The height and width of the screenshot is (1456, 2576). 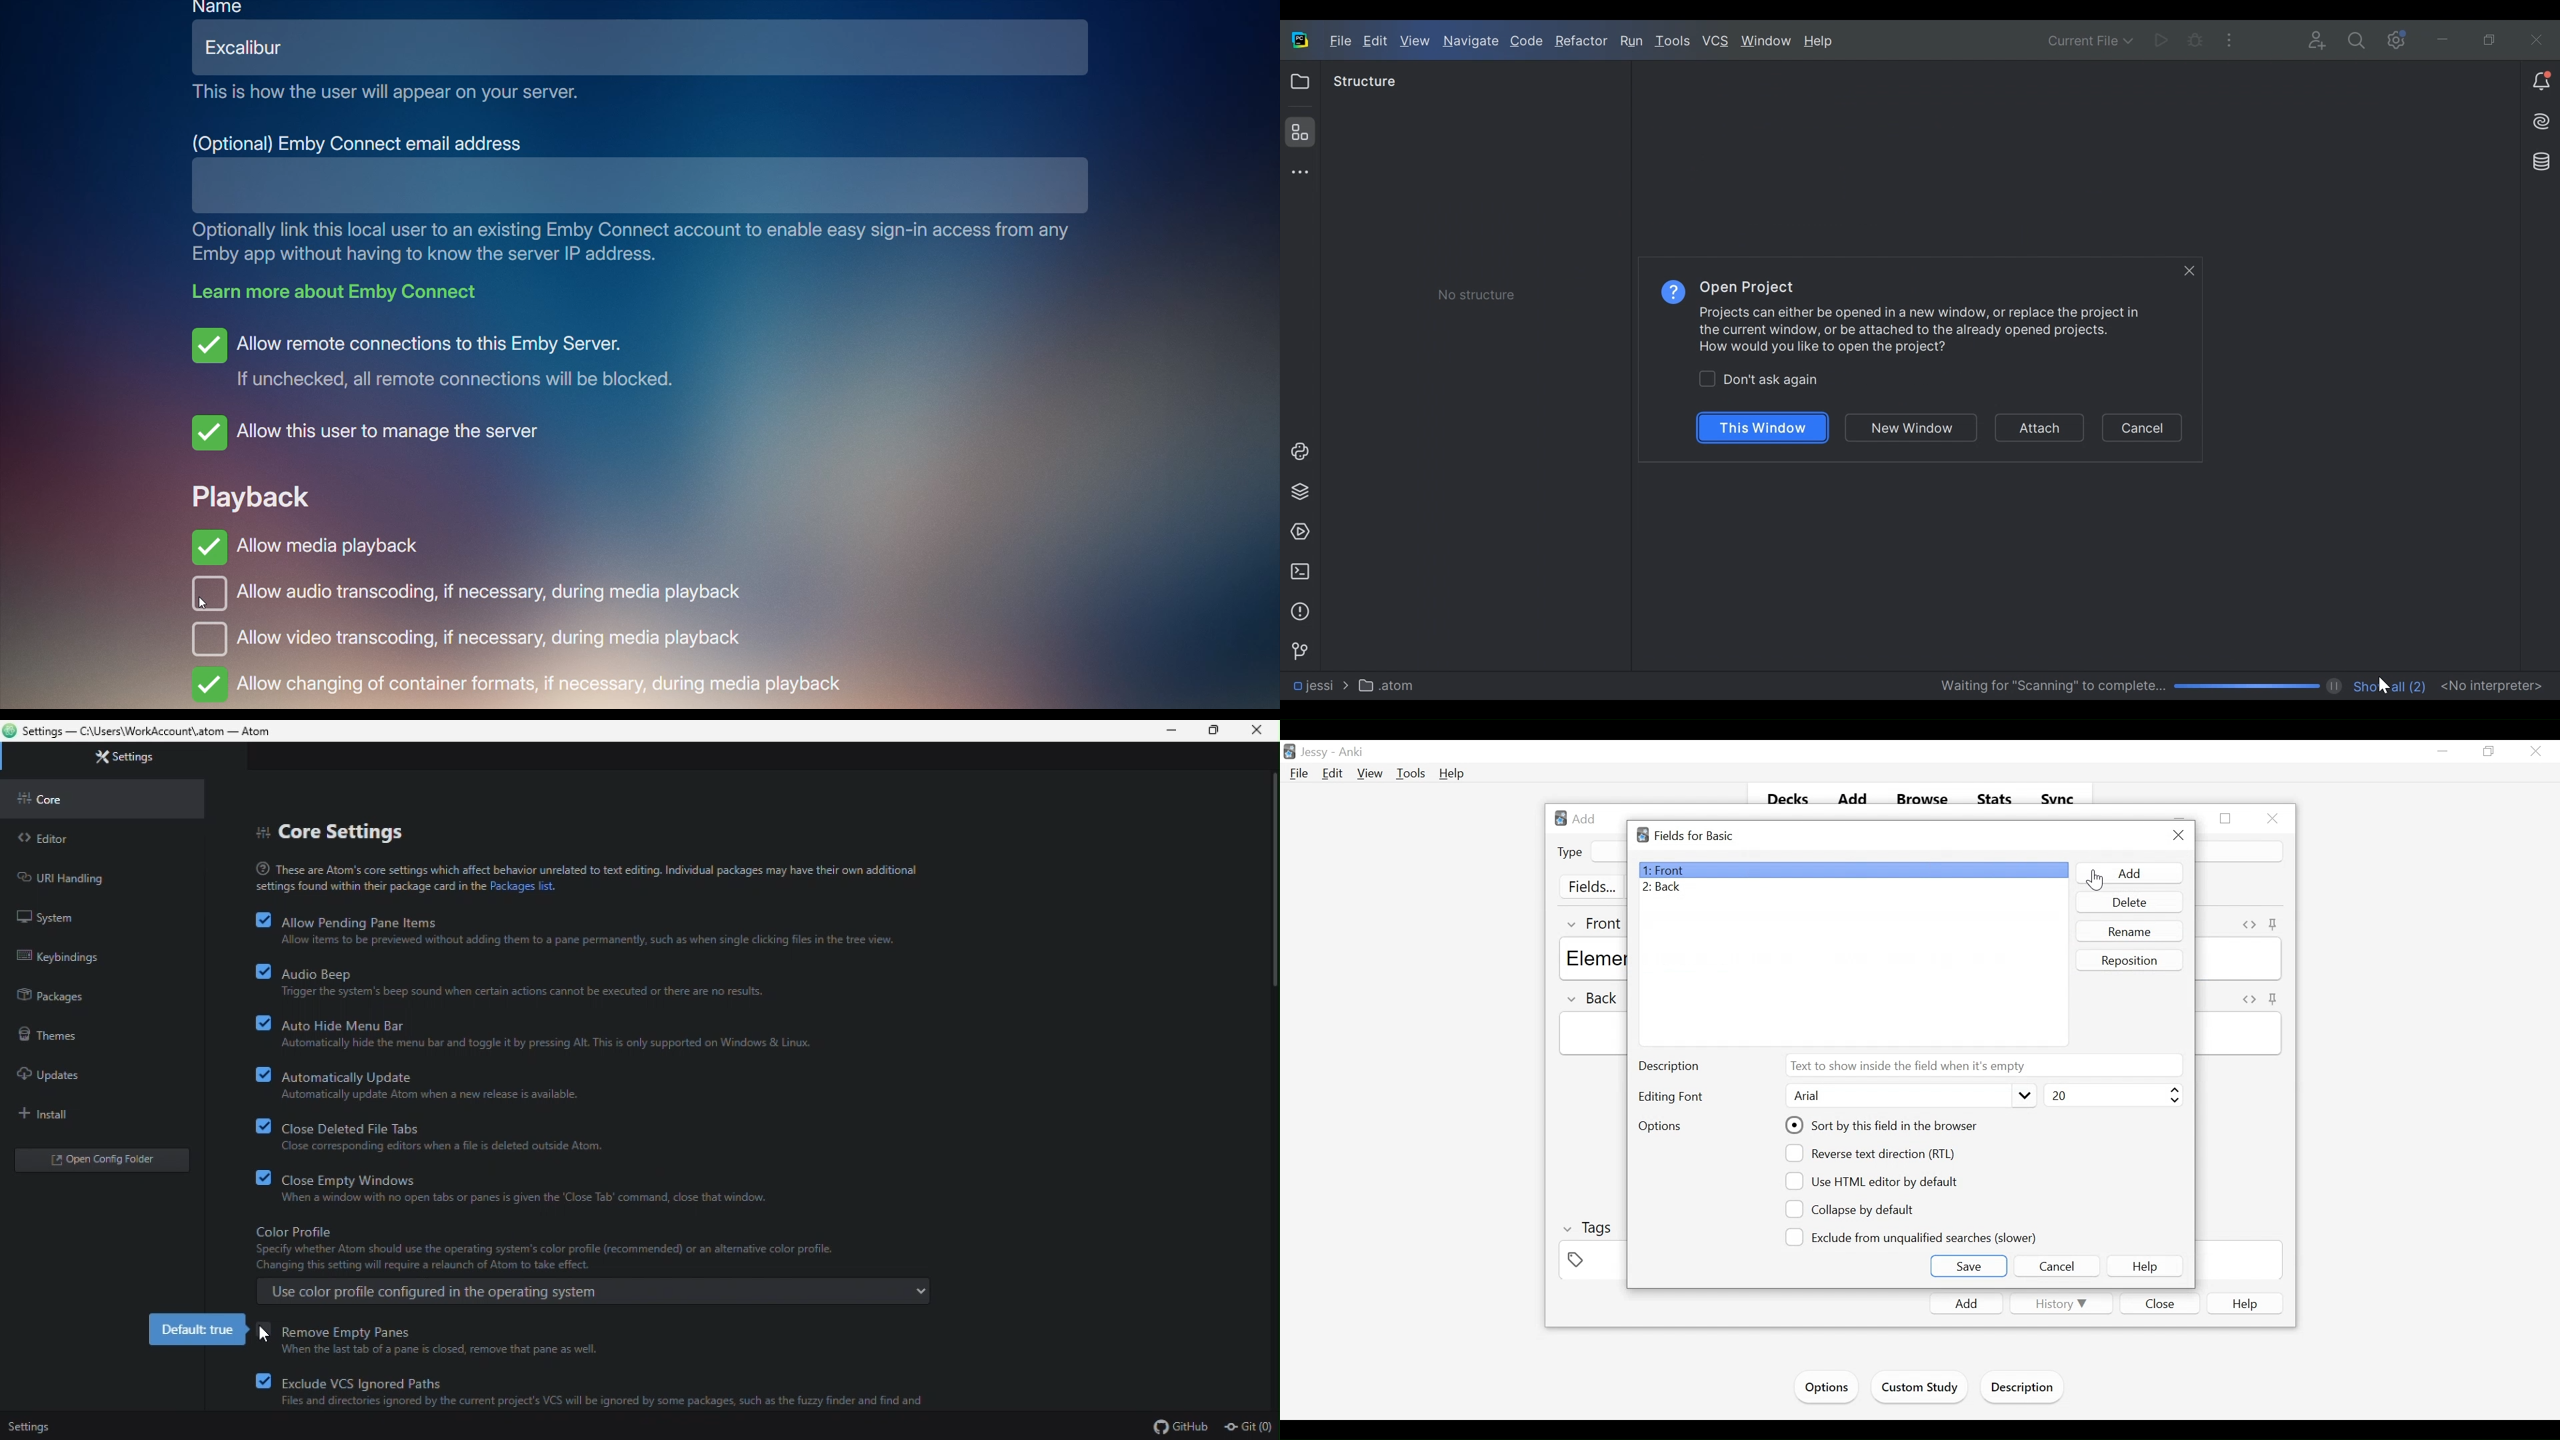 I want to click on PyCharm Desktop Icon, so click(x=1301, y=41).